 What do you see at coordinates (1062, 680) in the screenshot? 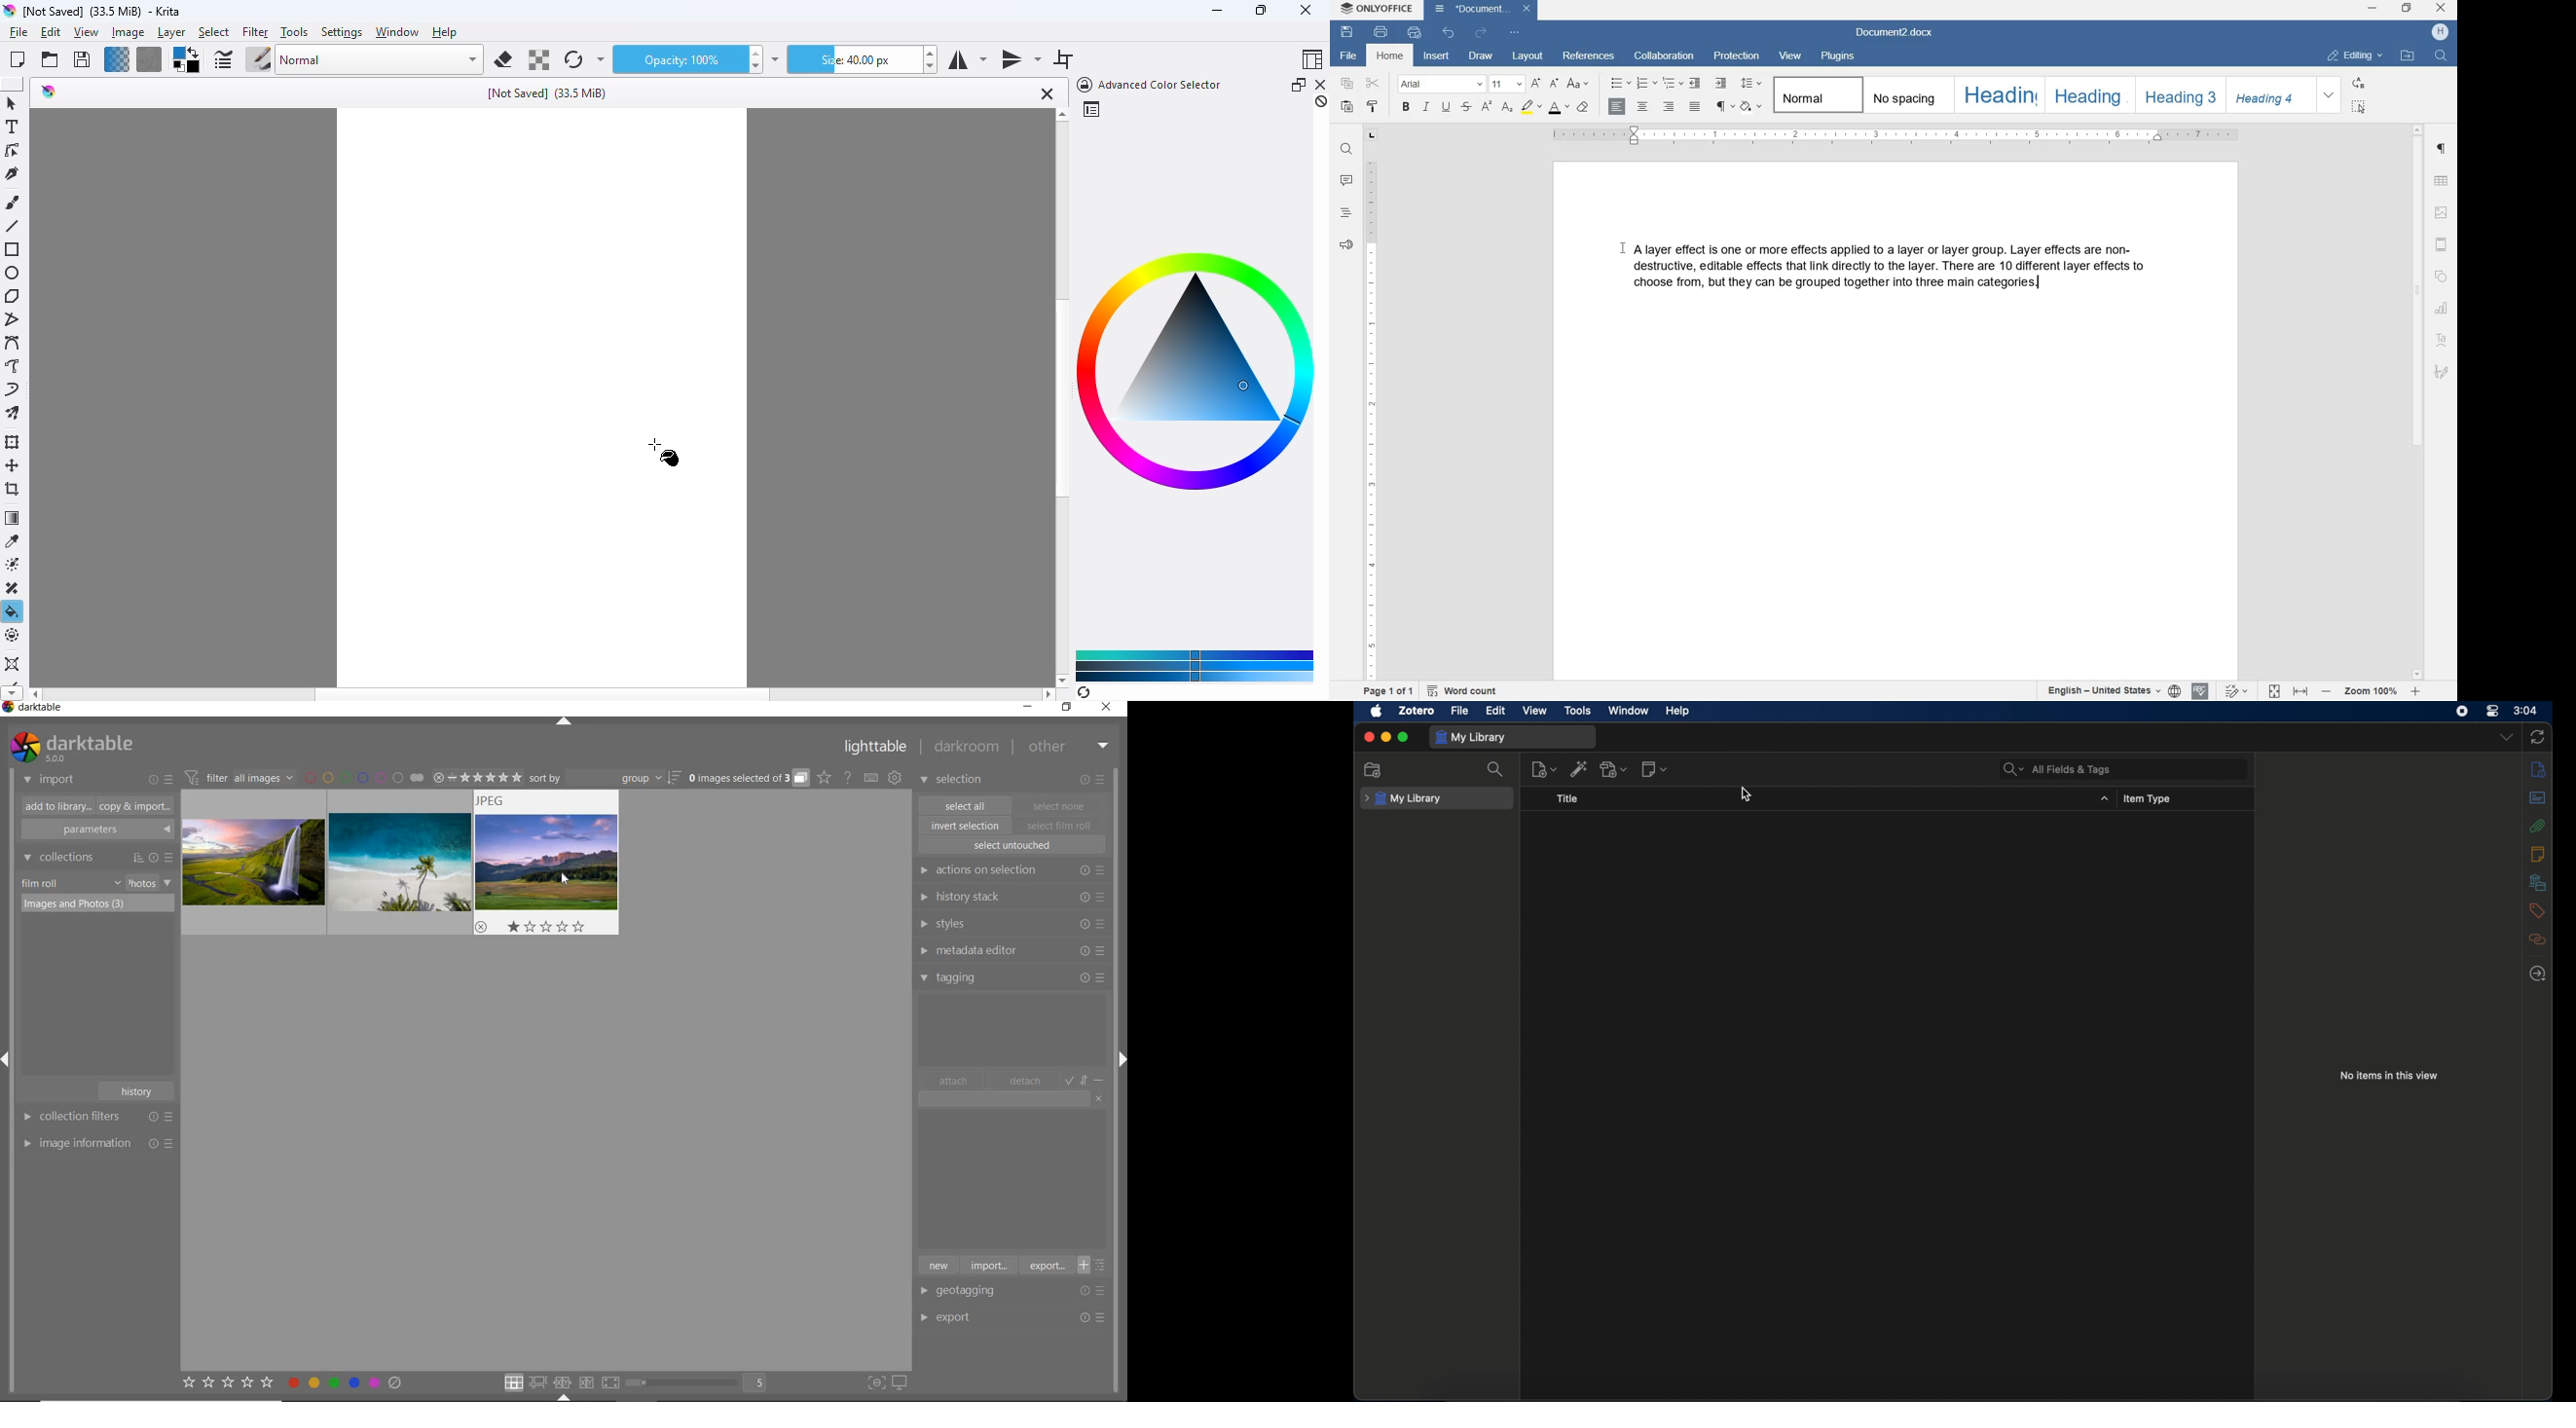
I see `scroll down` at bounding box center [1062, 680].